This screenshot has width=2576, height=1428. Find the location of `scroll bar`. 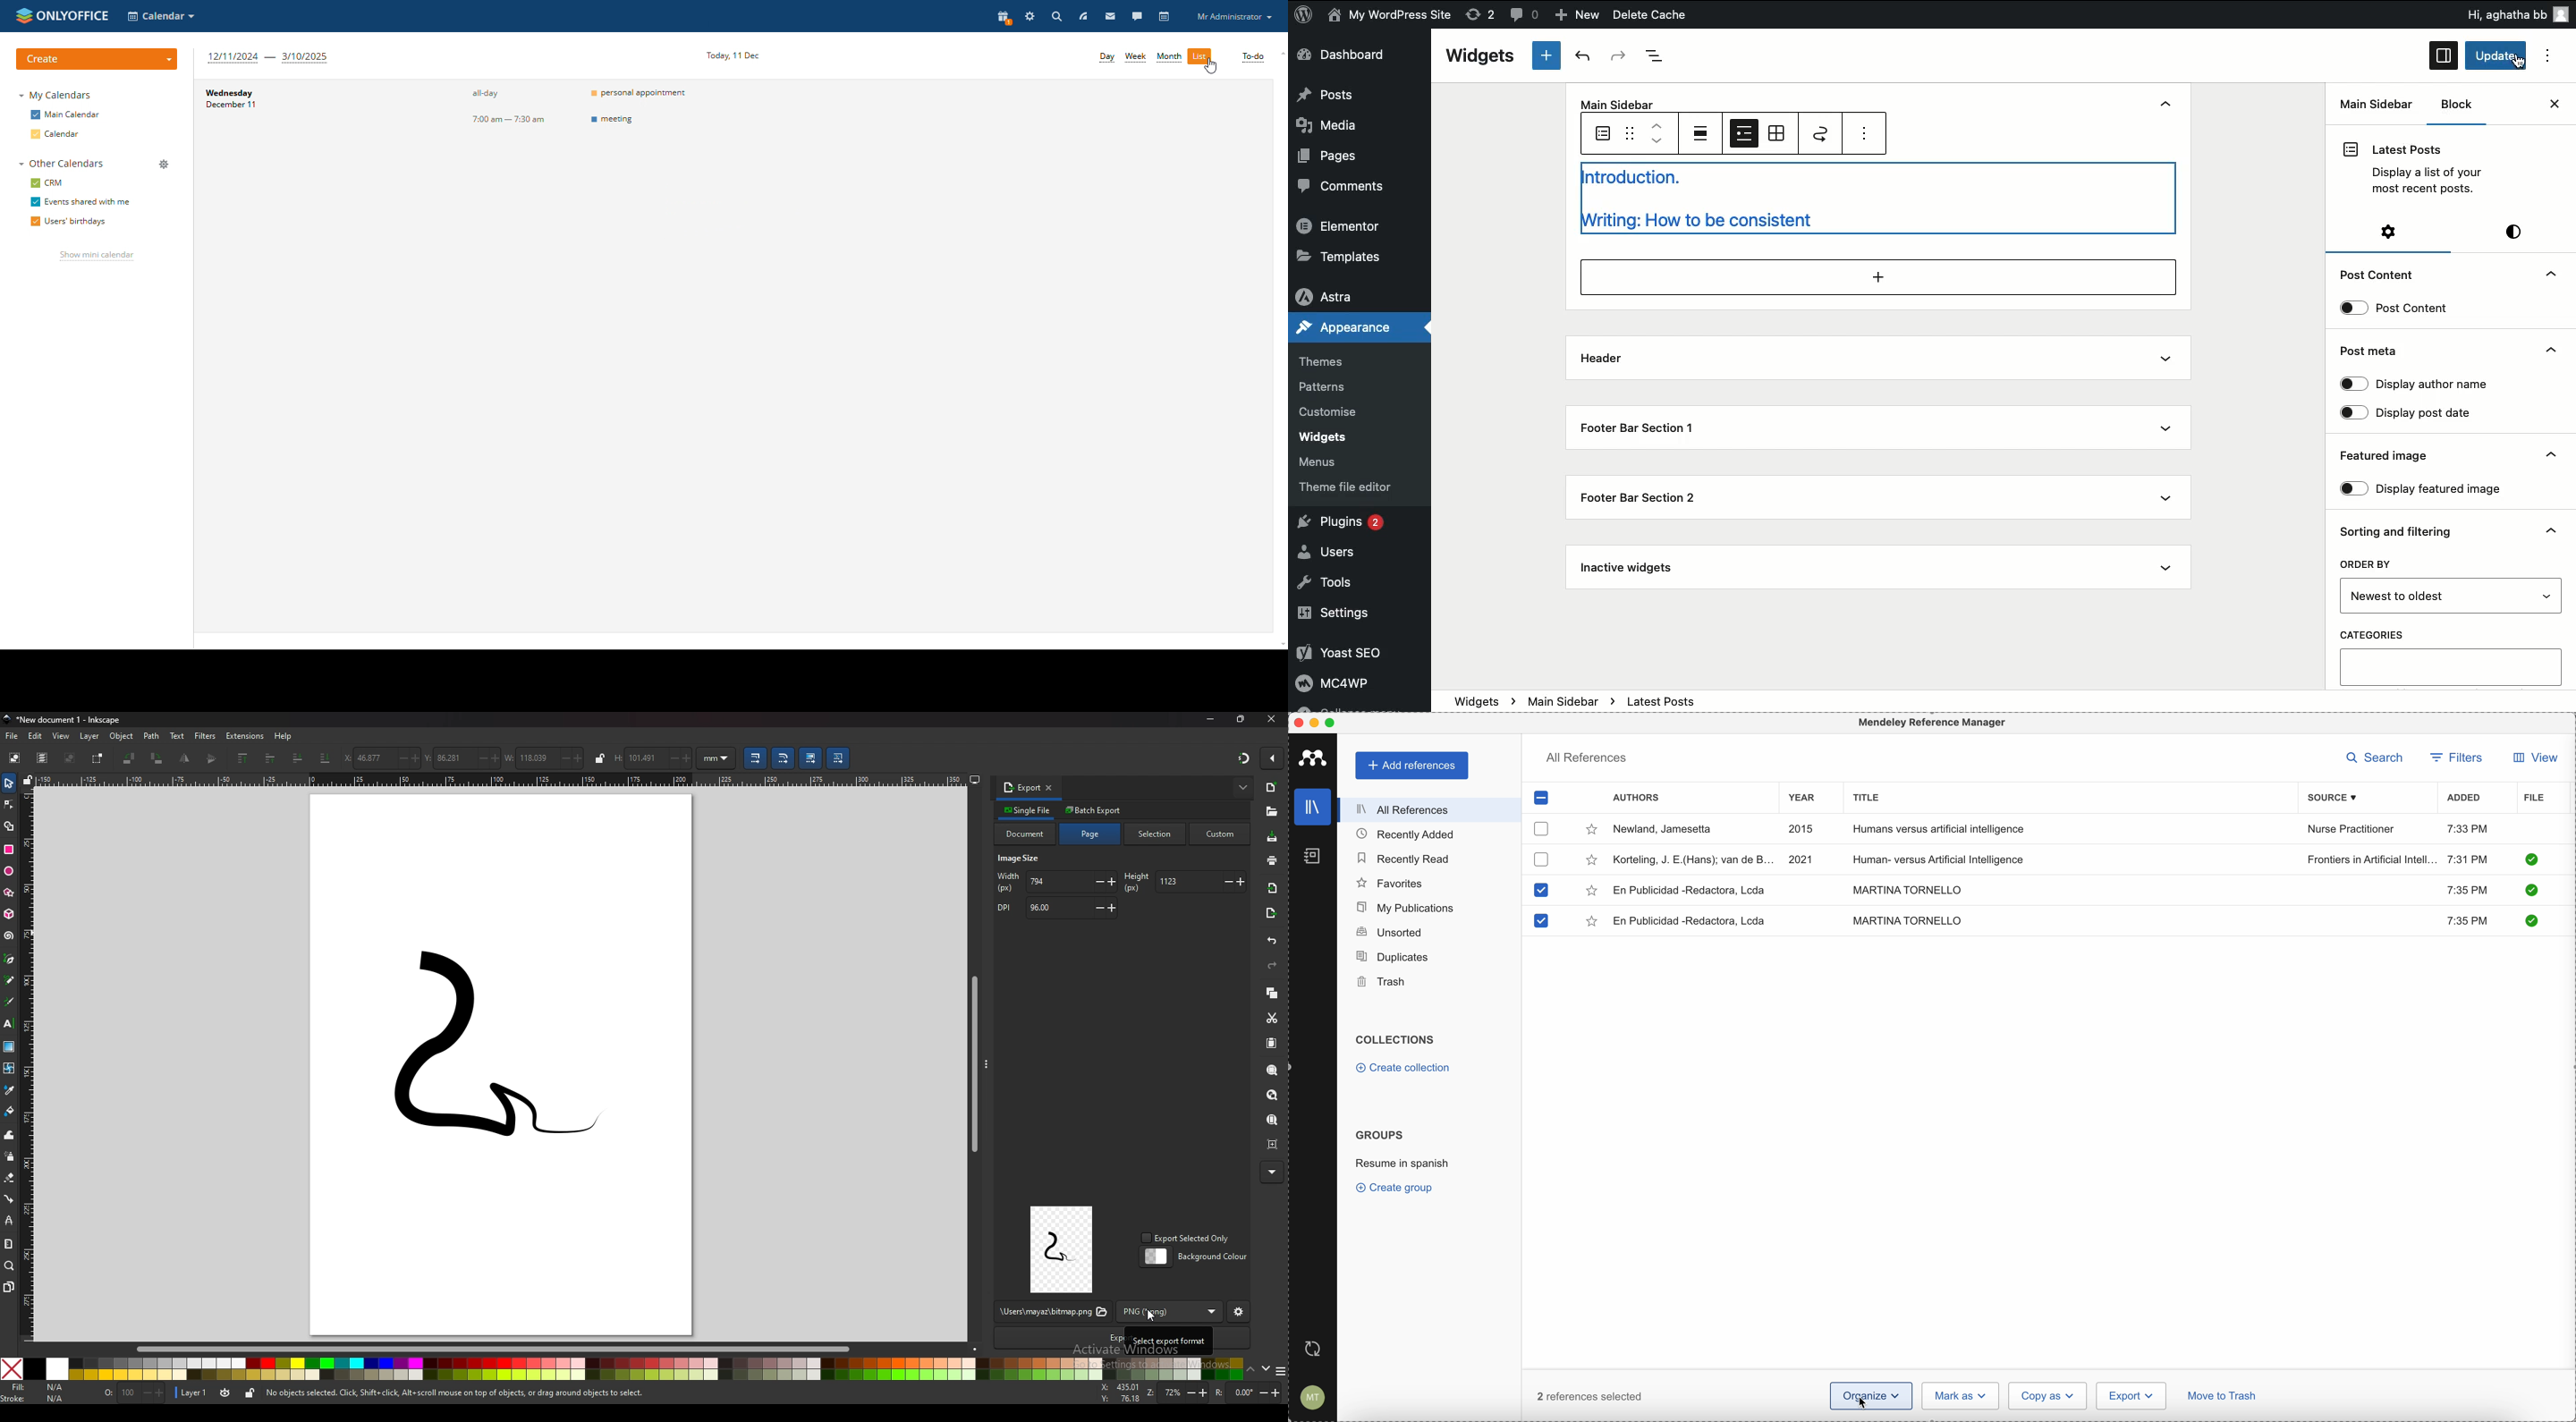

scroll bar is located at coordinates (972, 1061).